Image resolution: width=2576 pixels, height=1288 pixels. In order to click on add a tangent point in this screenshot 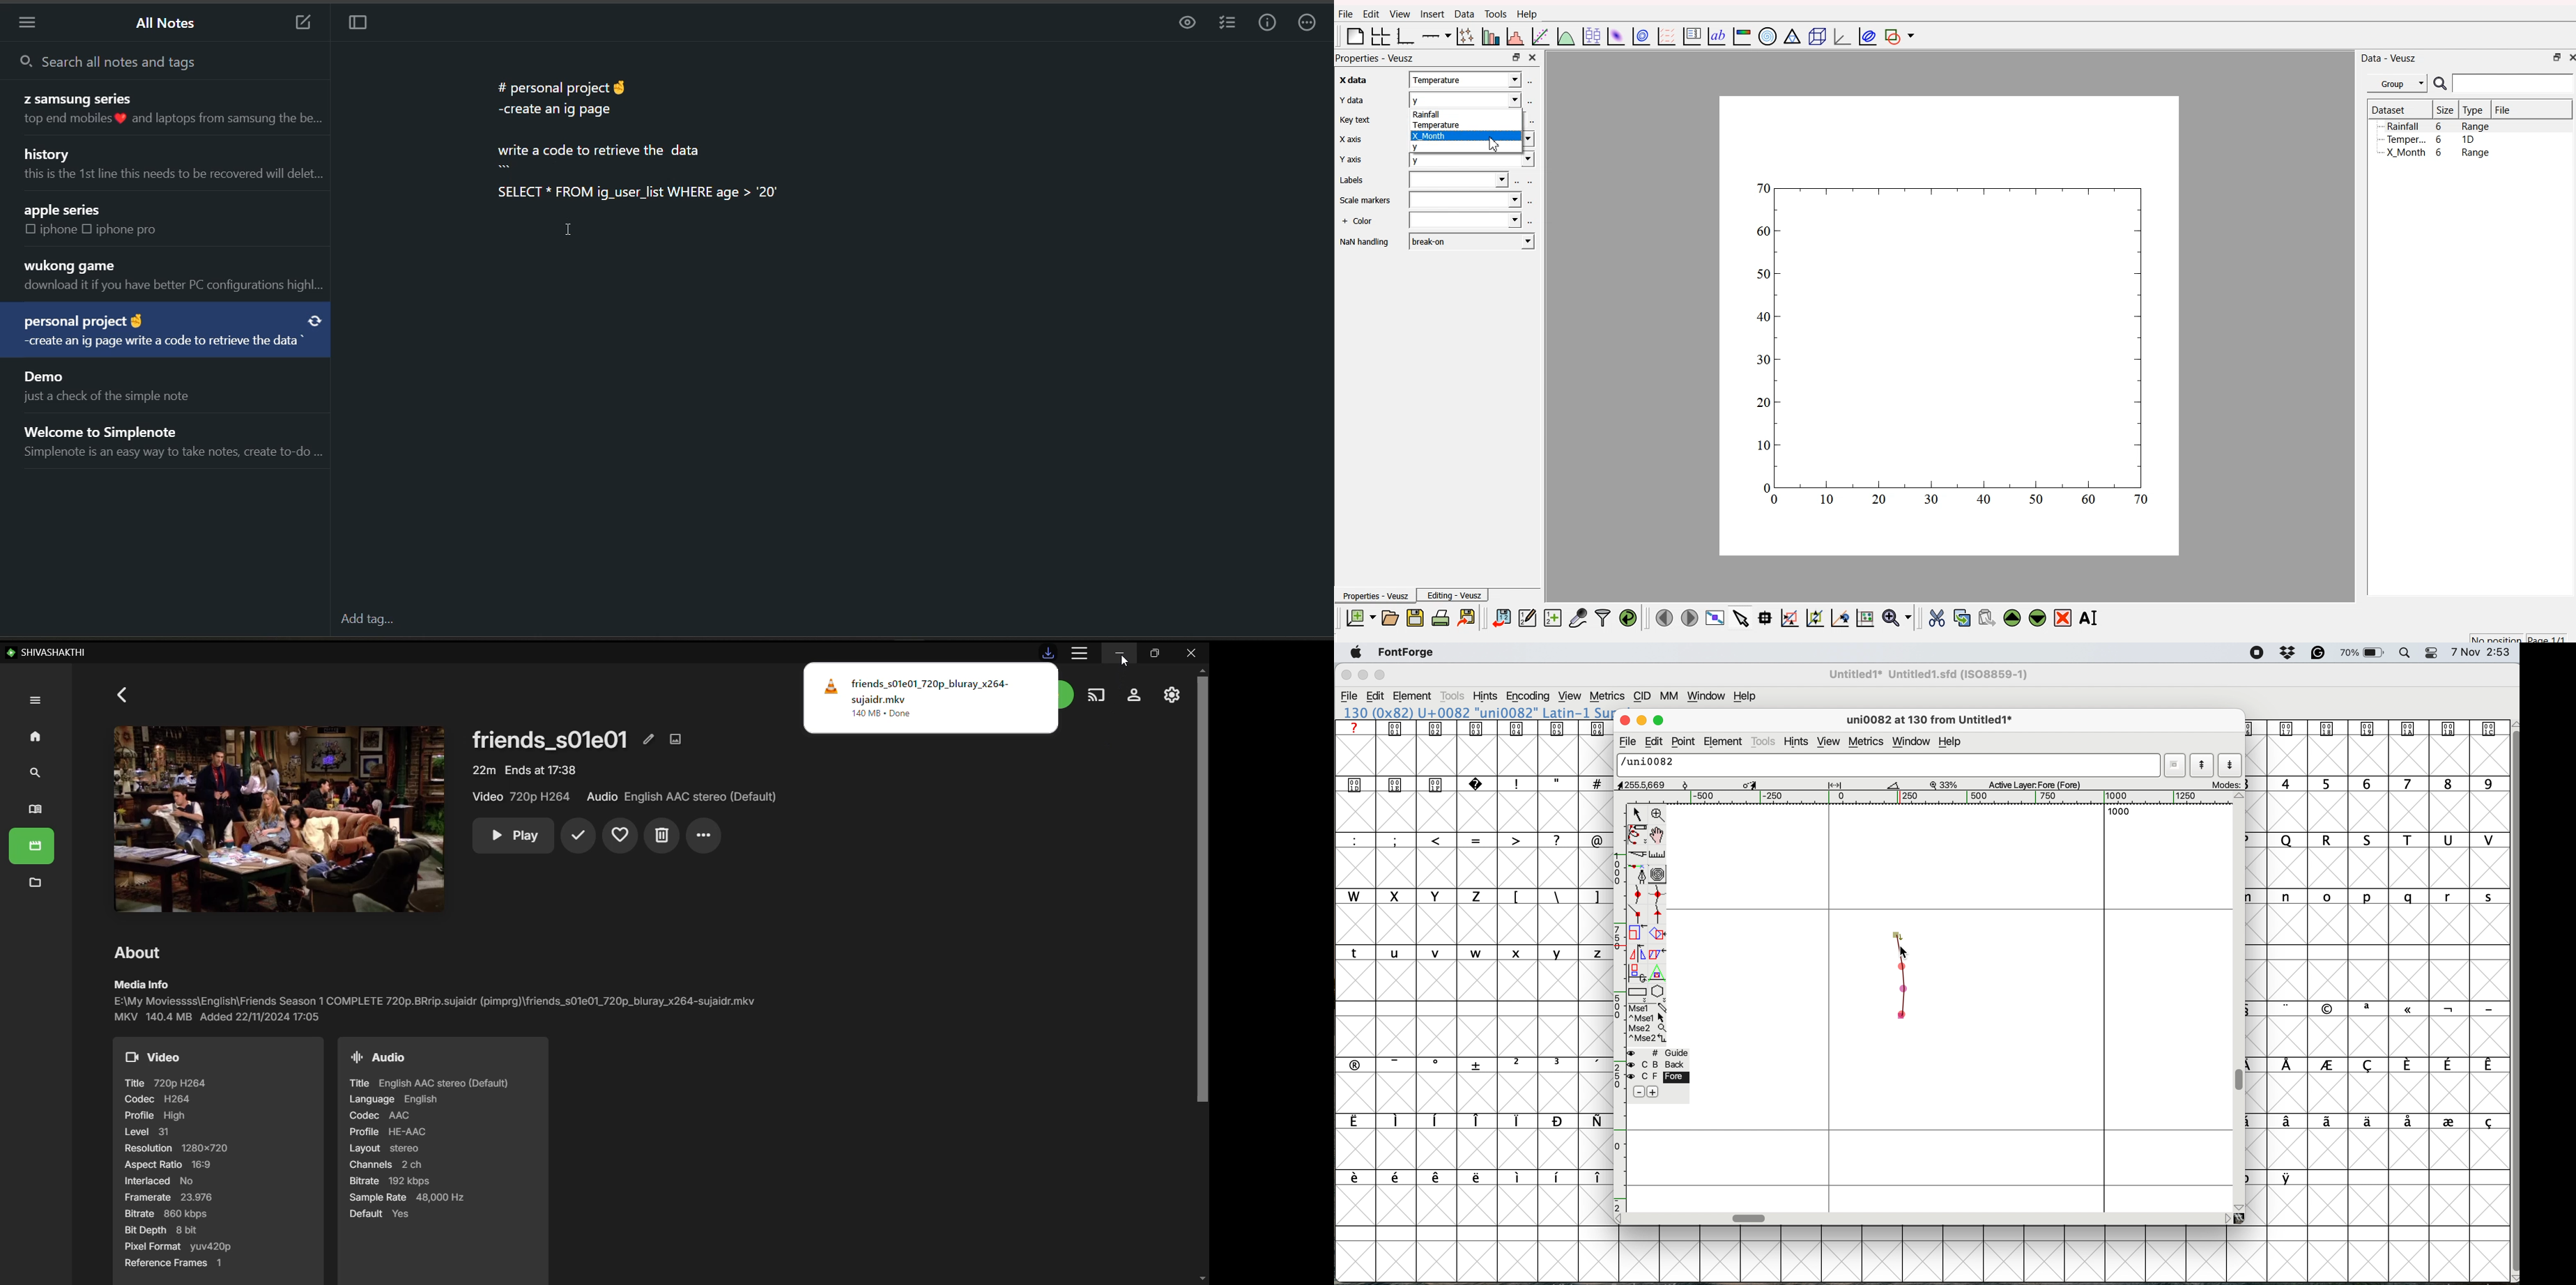, I will do `click(1659, 916)`.